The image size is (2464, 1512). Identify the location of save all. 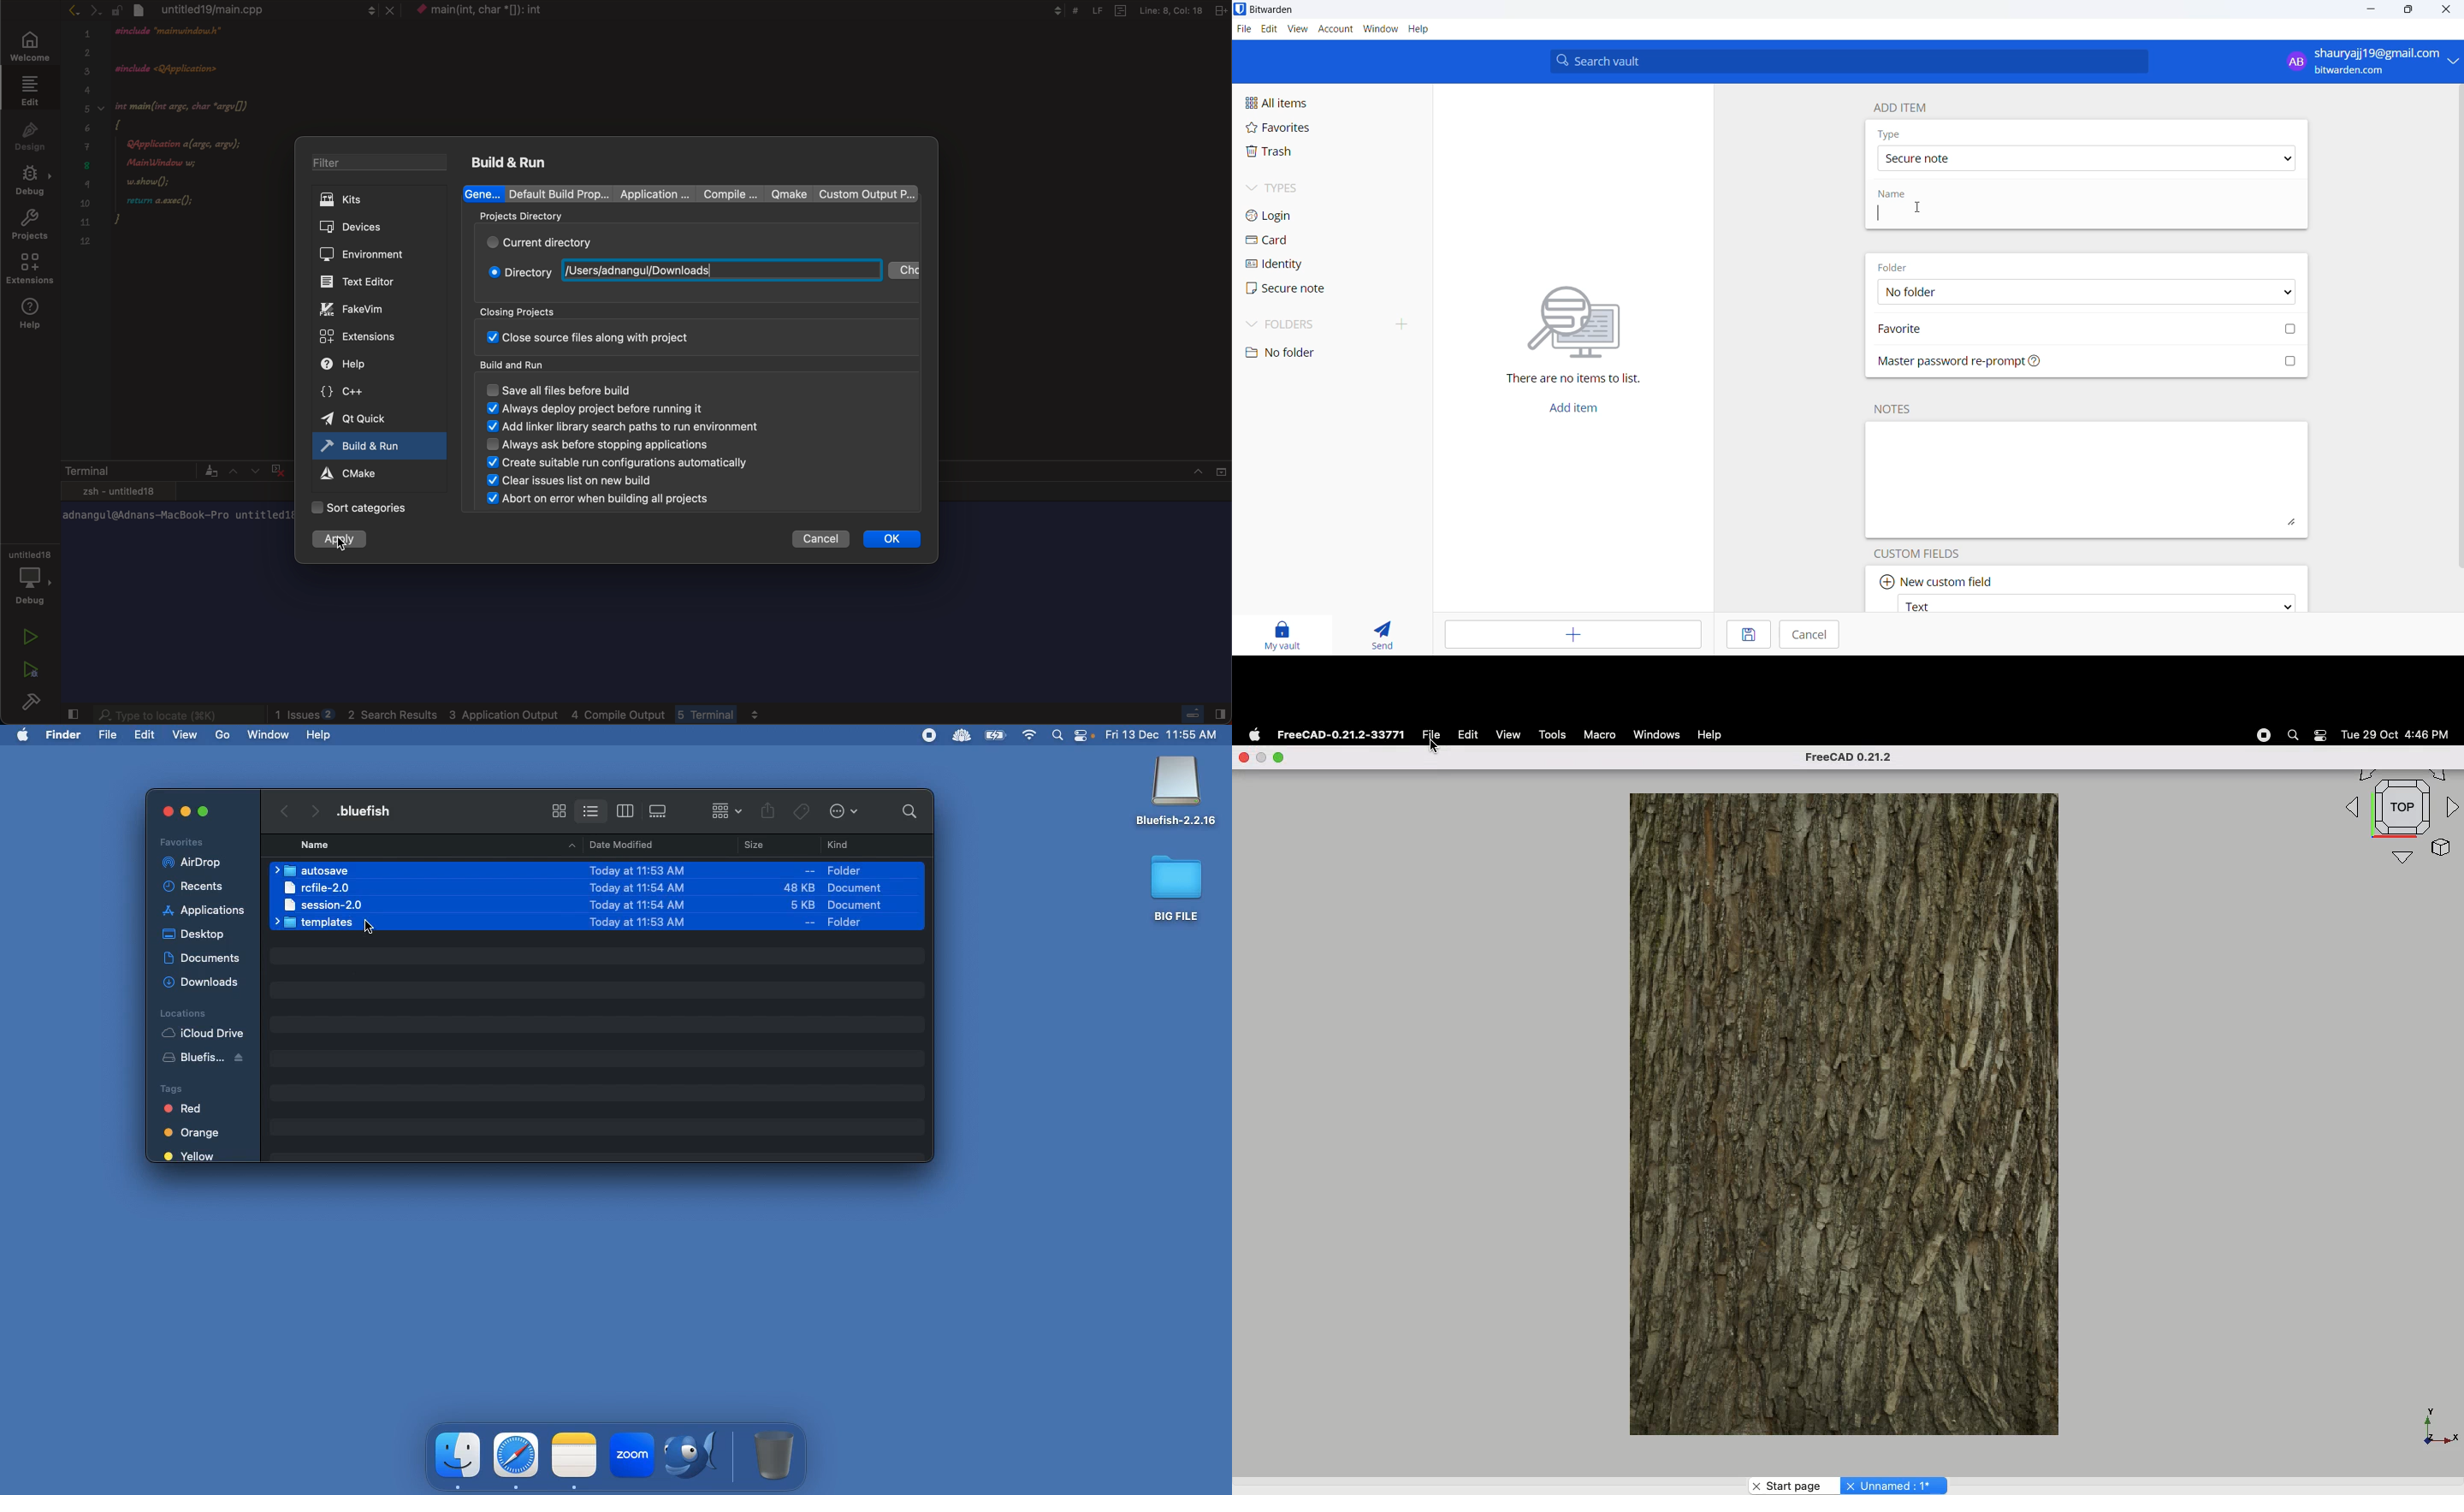
(559, 387).